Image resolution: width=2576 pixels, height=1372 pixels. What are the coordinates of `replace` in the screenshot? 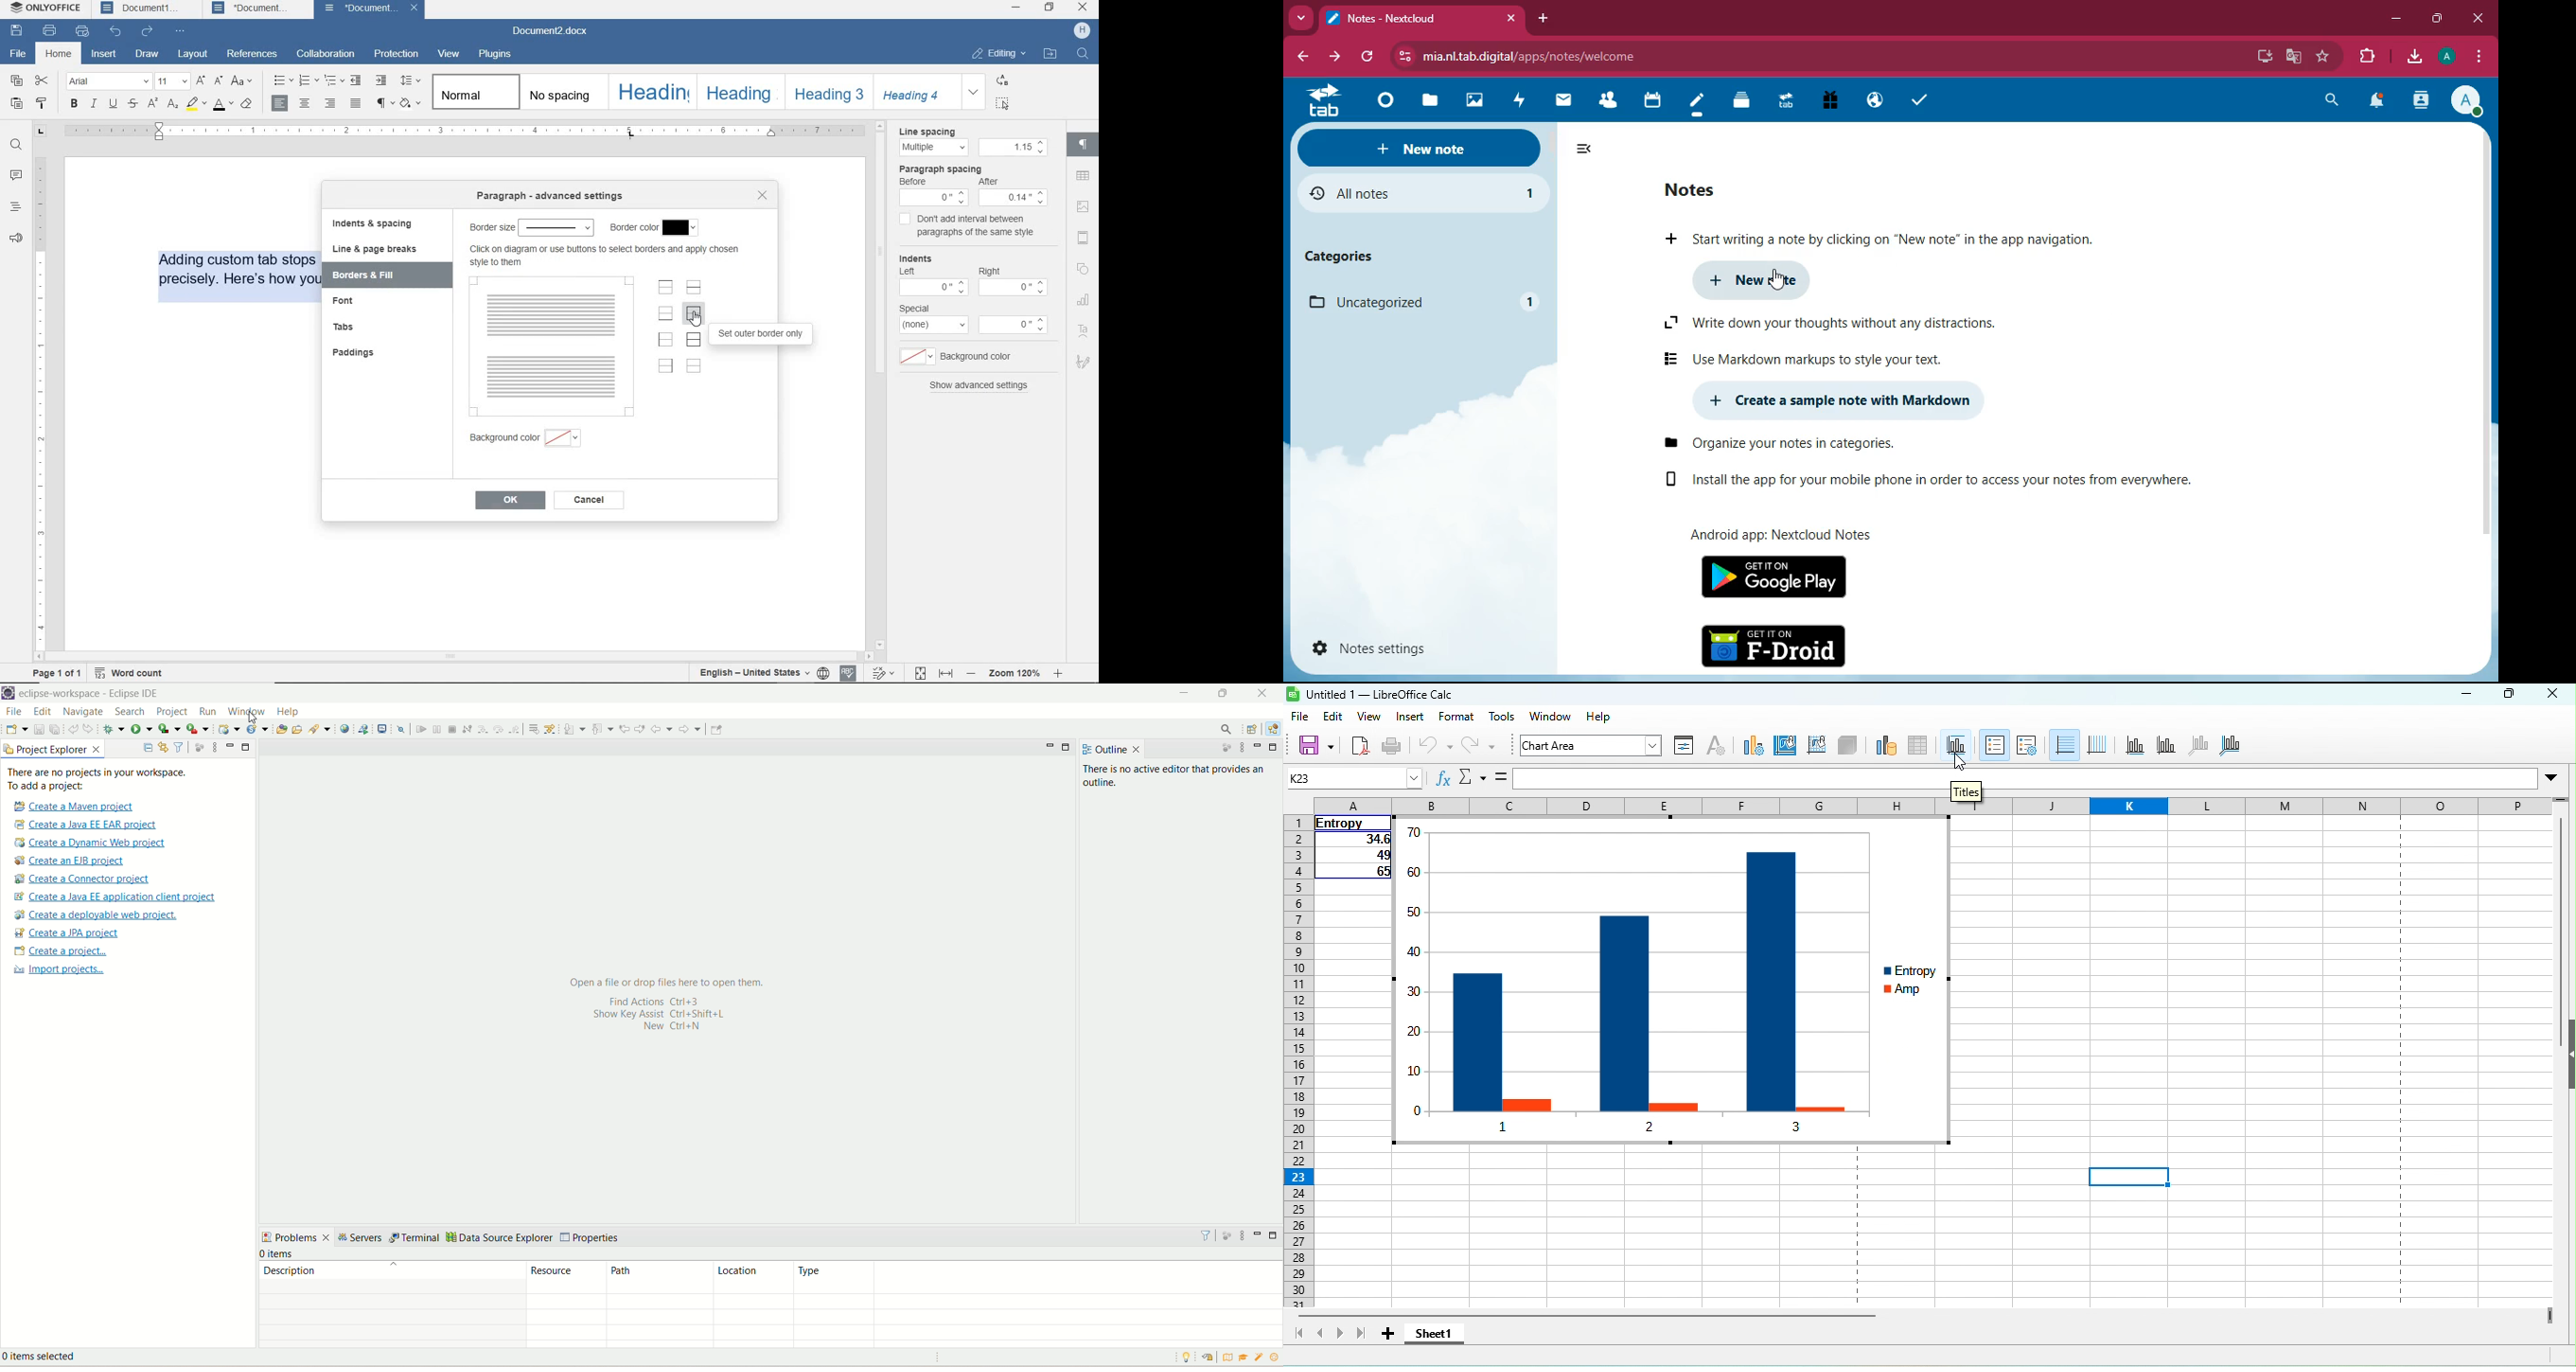 It's located at (1004, 81).